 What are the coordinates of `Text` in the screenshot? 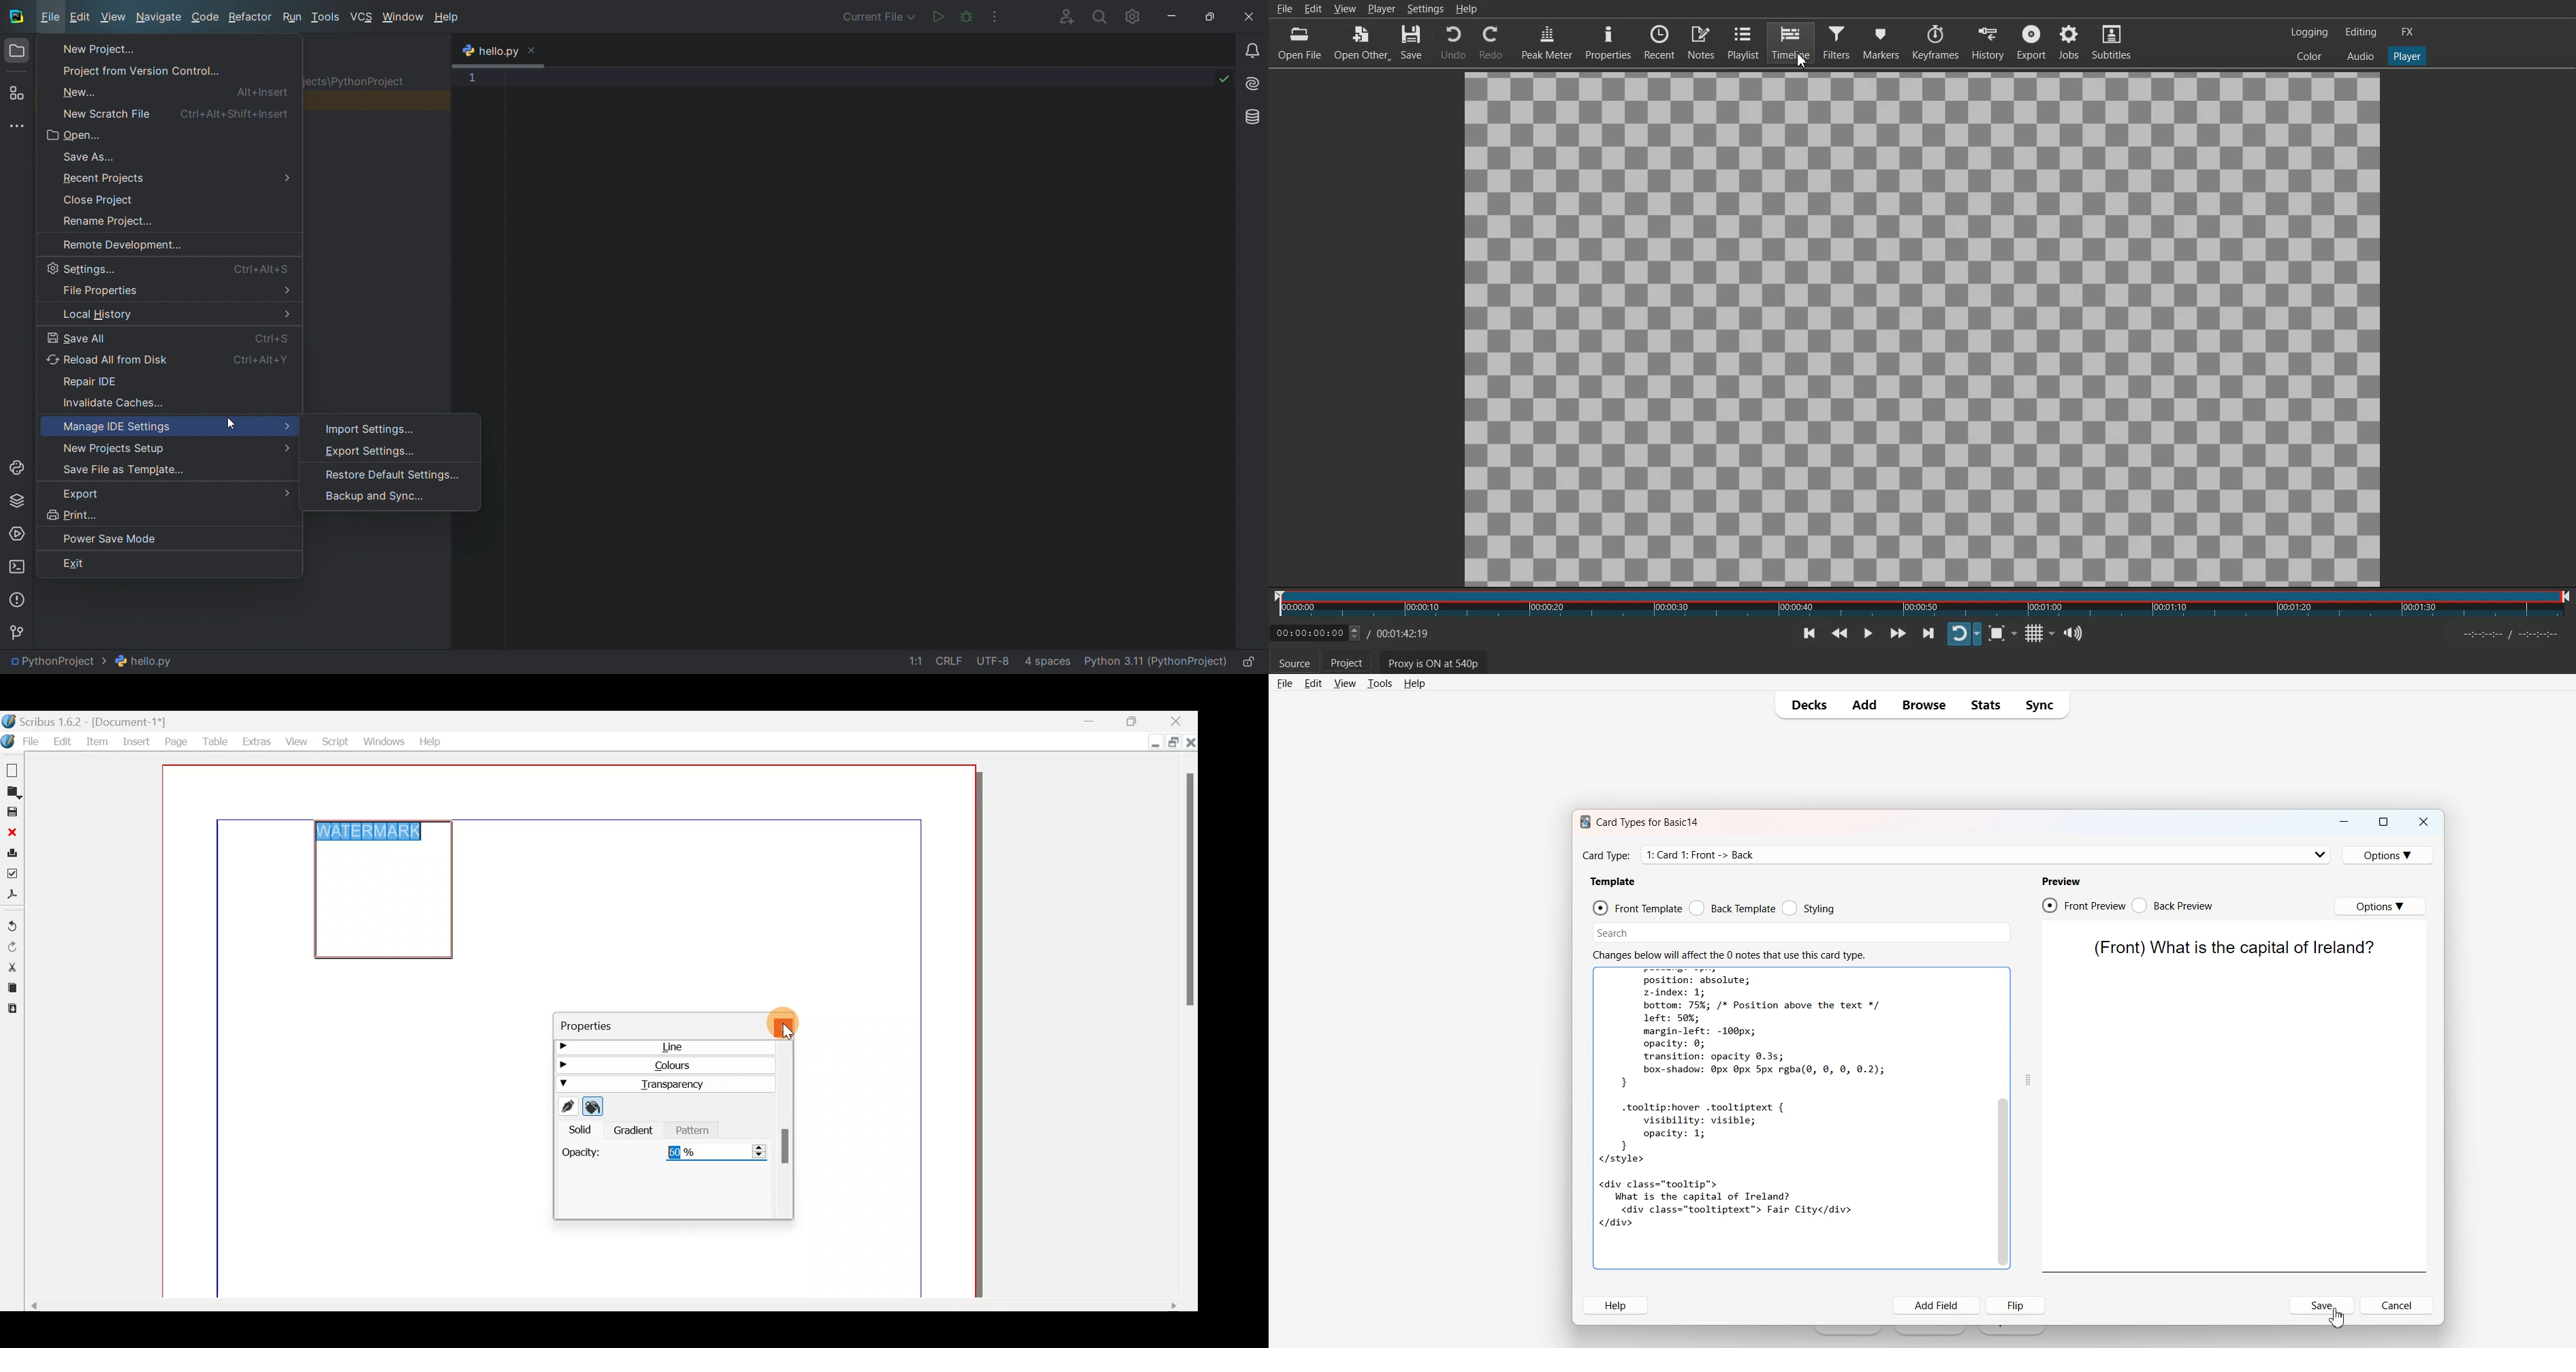 It's located at (1790, 1119).